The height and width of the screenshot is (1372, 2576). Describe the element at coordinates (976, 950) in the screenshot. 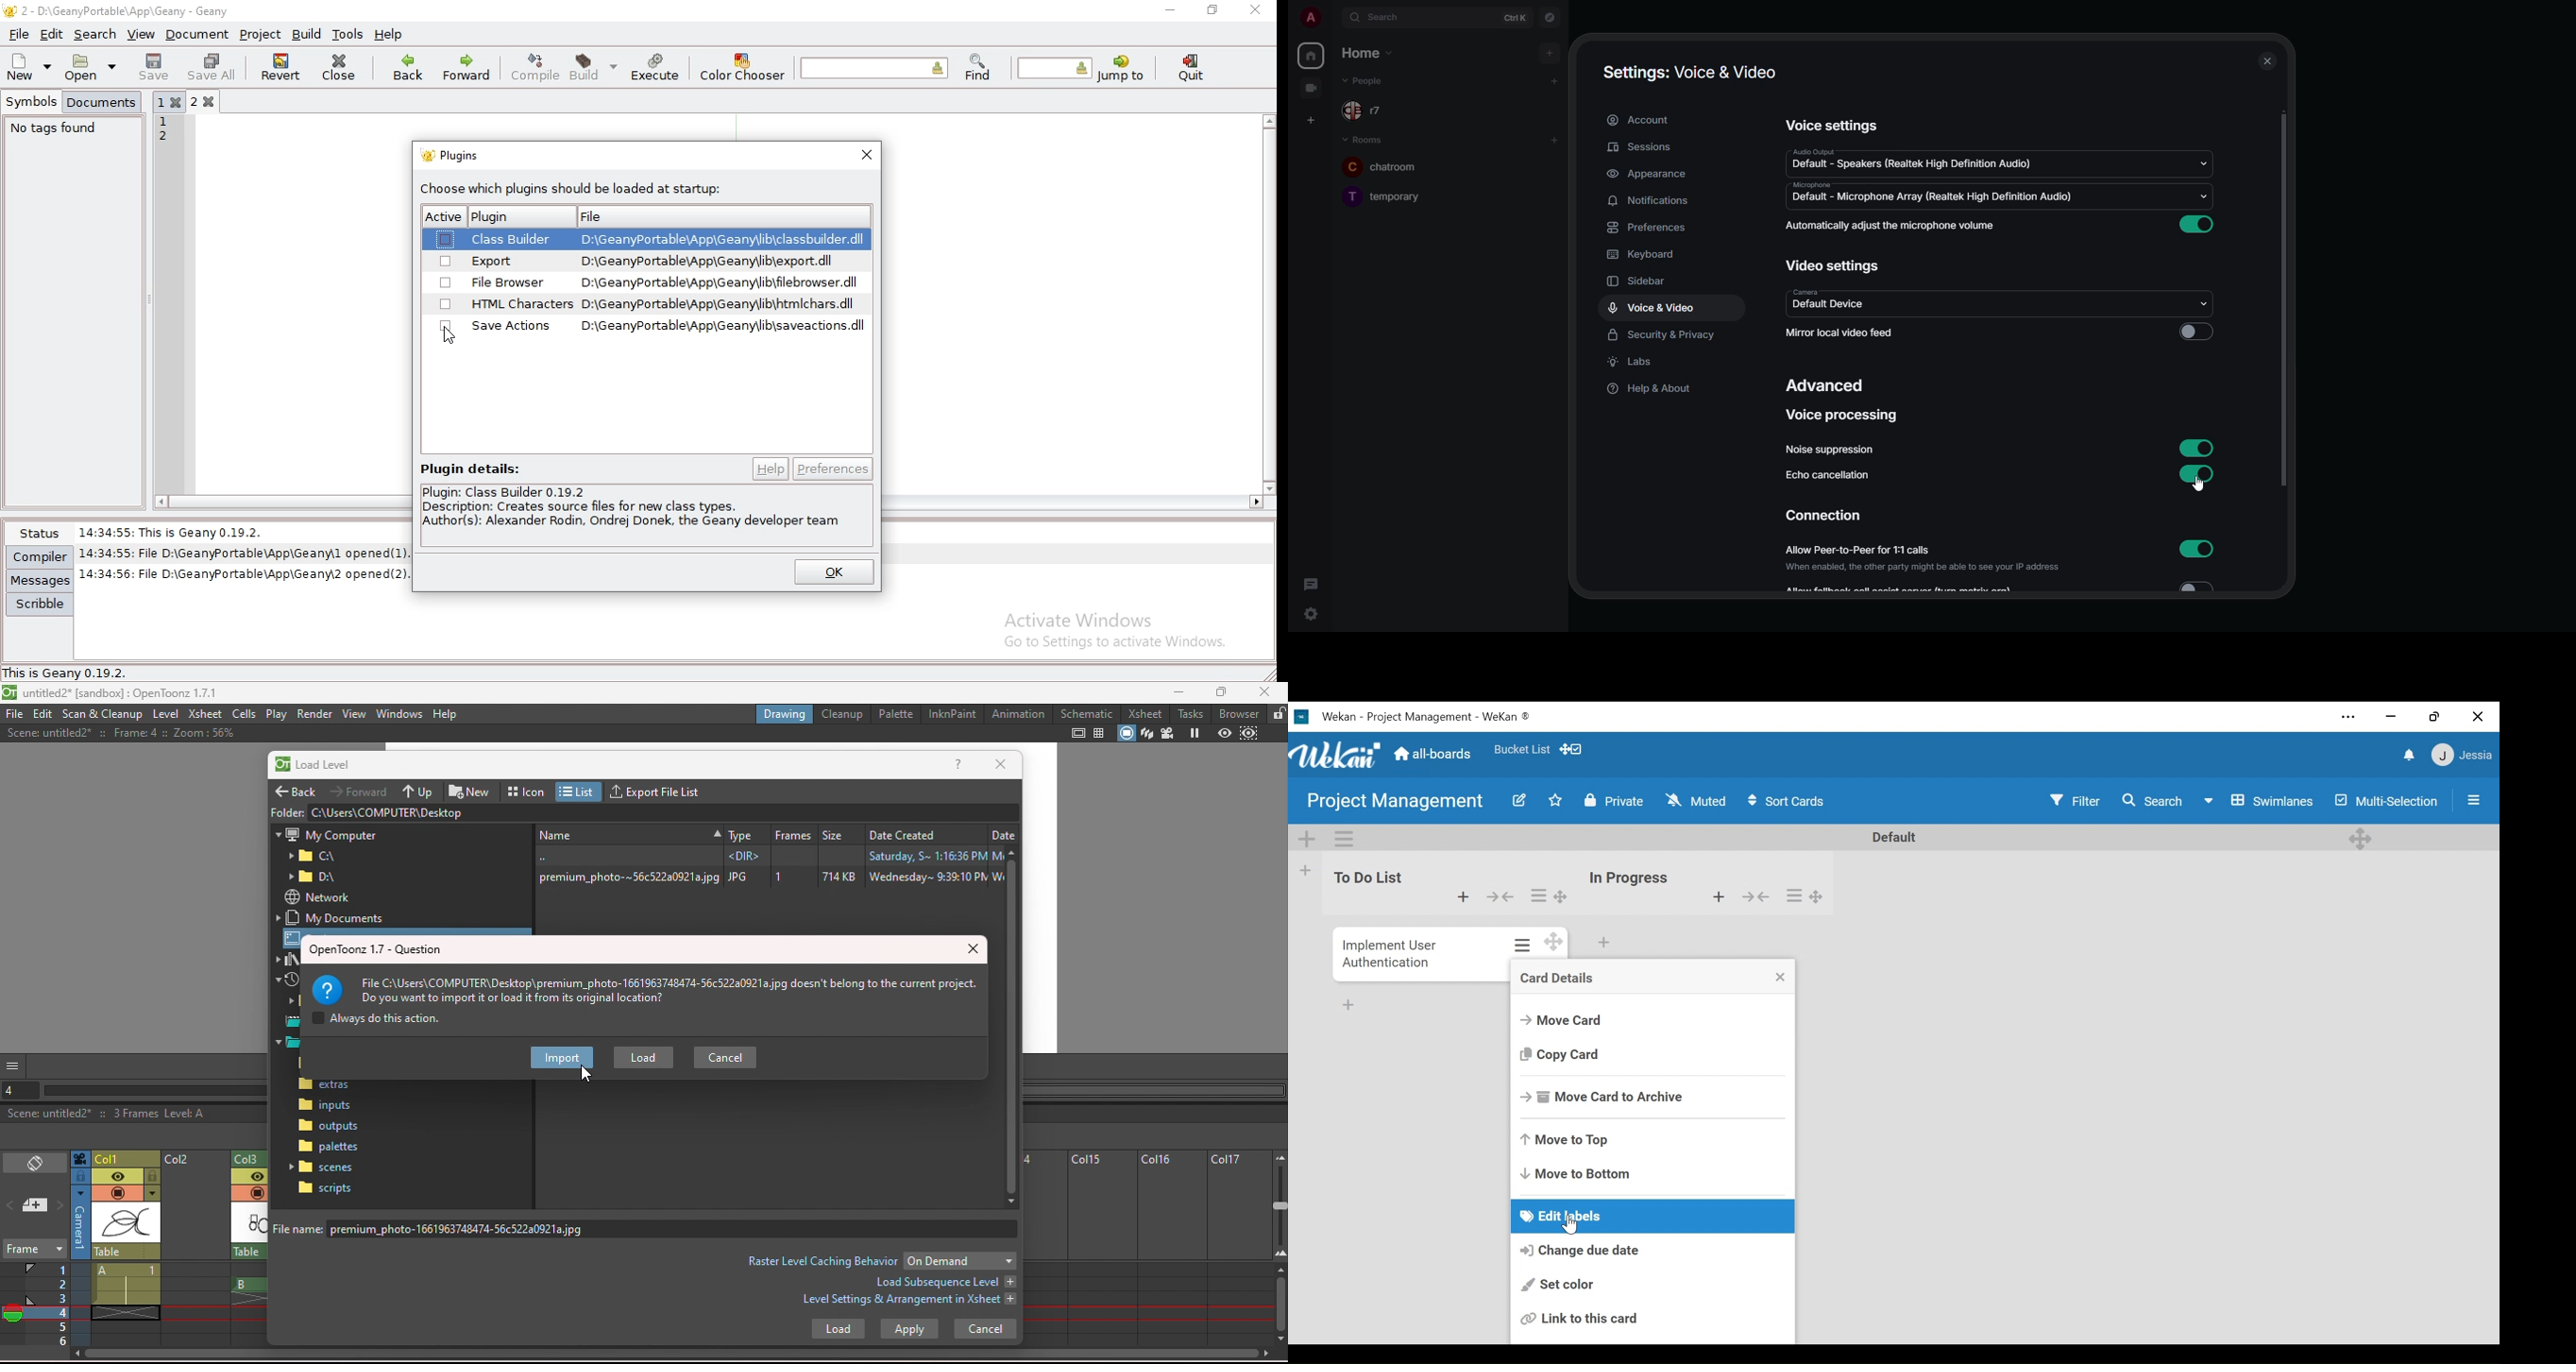

I see `close` at that location.